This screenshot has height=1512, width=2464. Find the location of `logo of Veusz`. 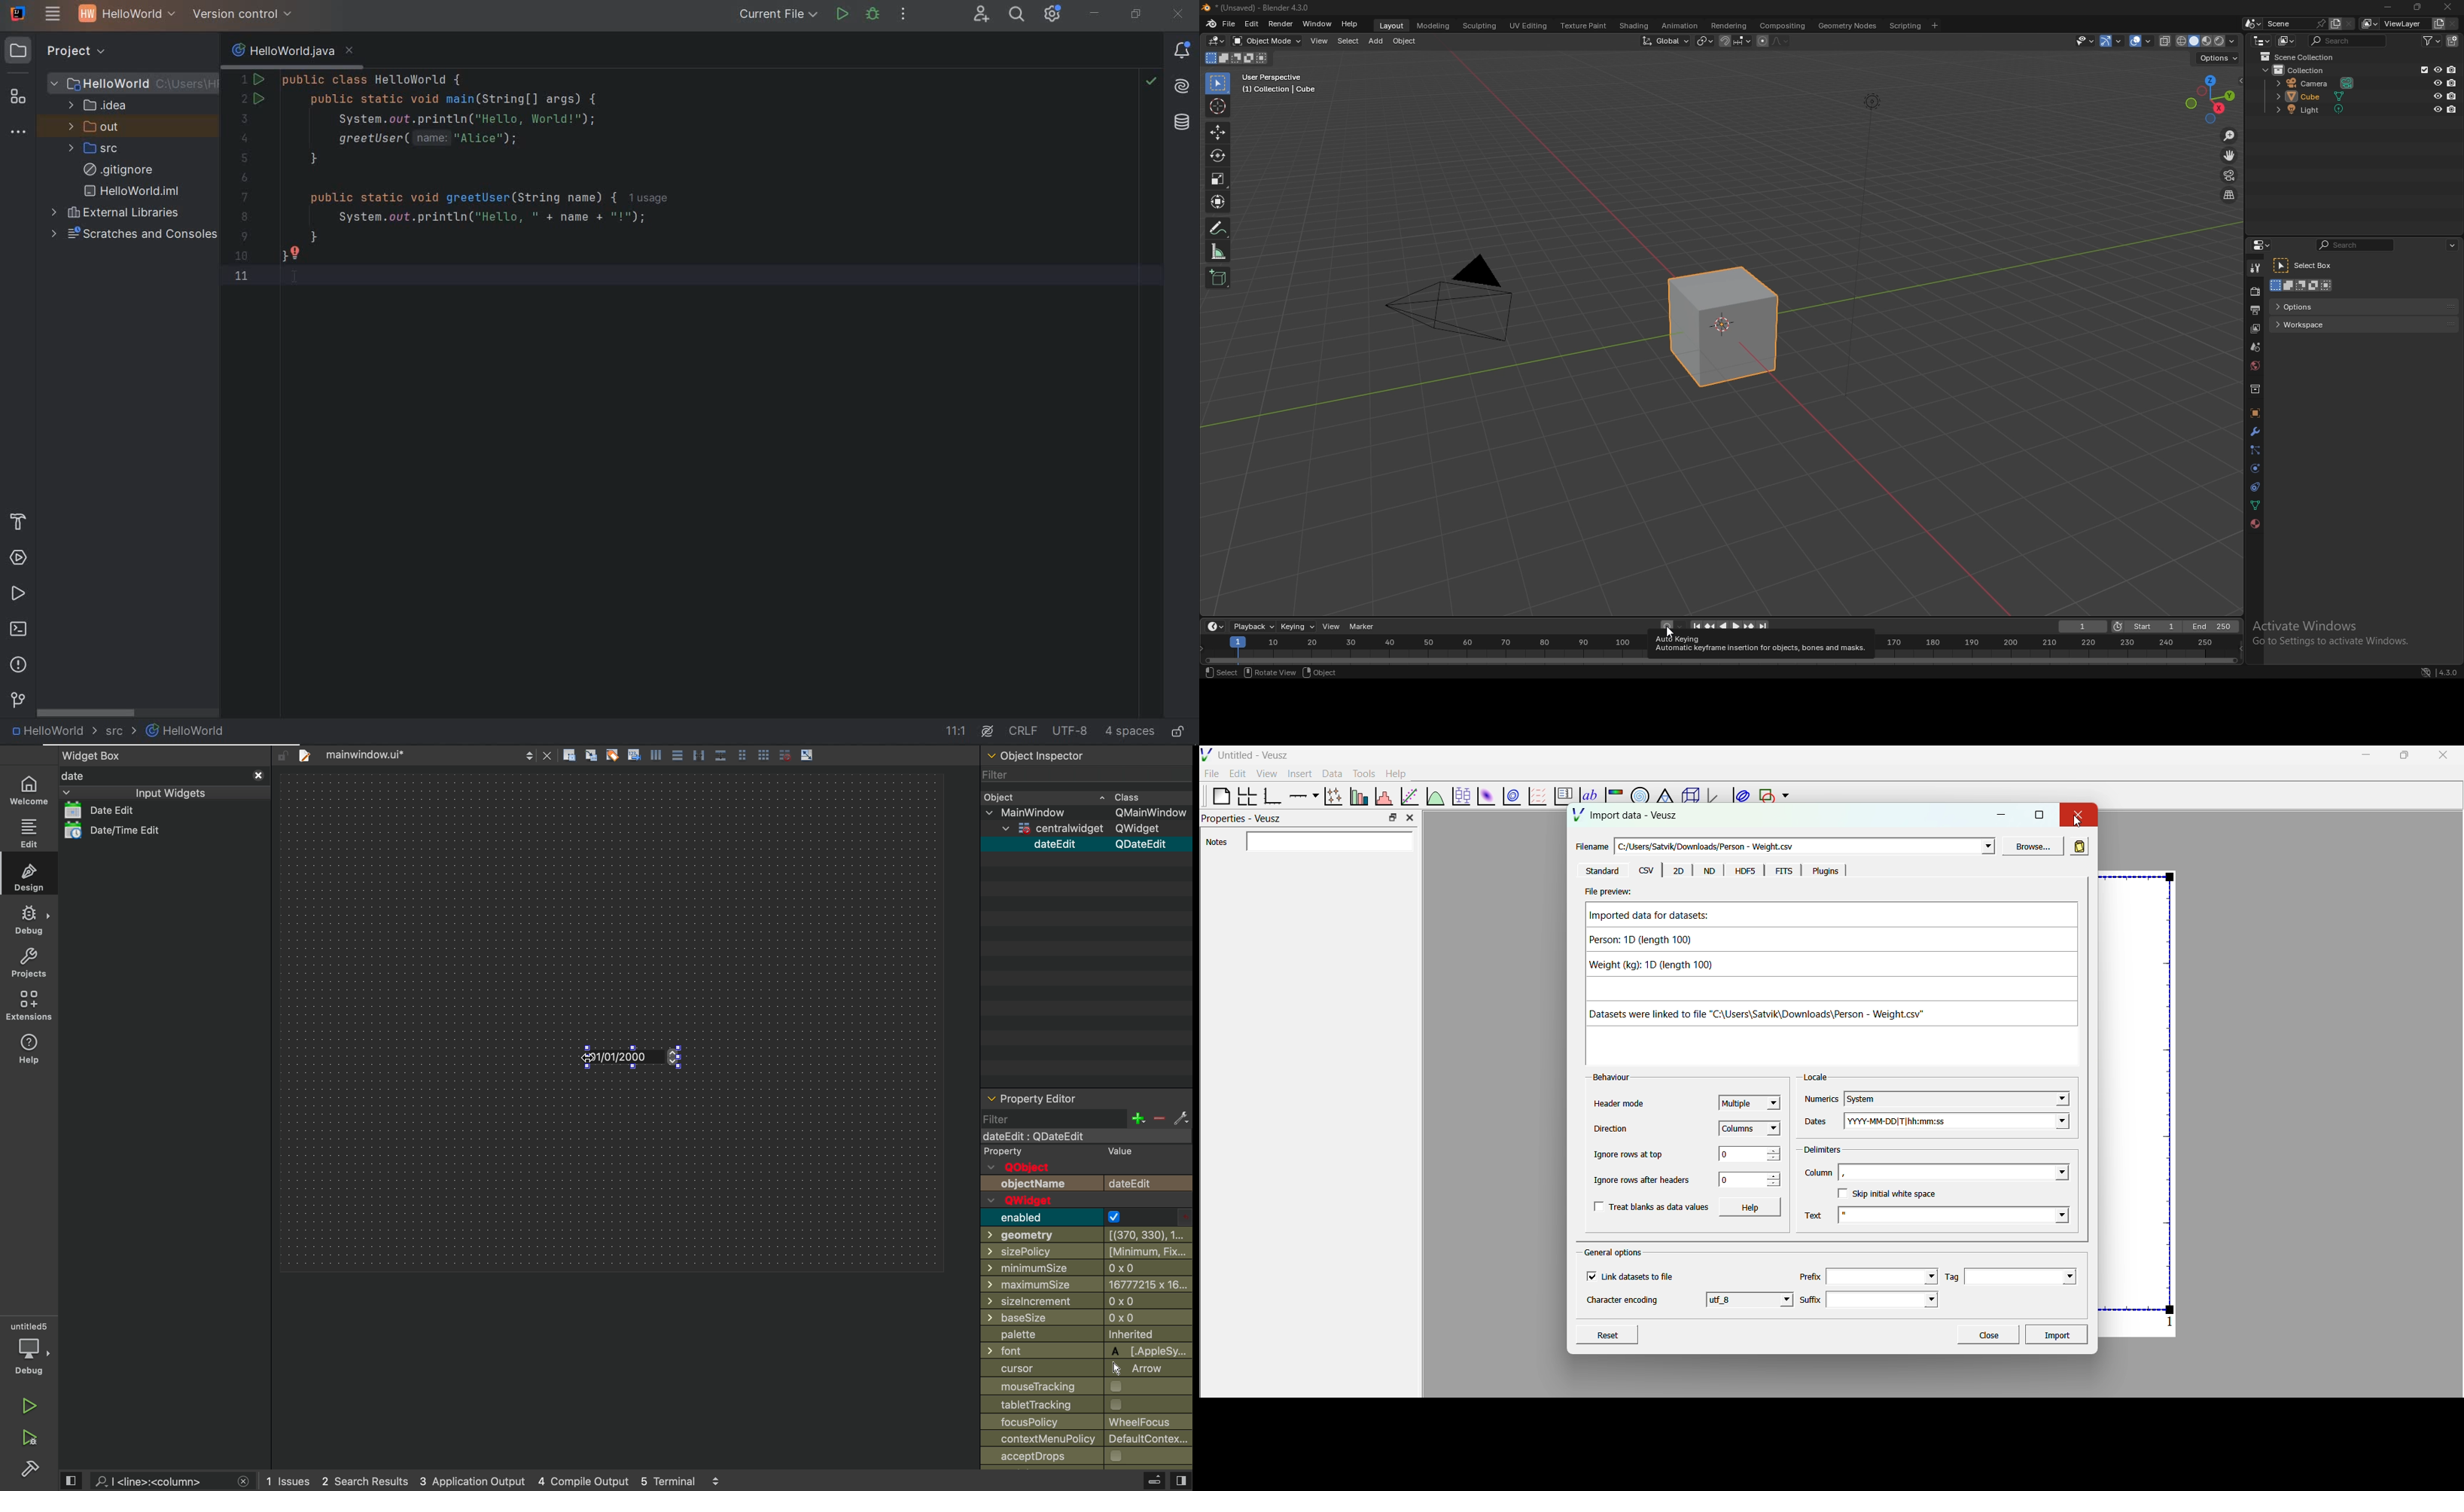

logo of Veusz is located at coordinates (1207, 754).